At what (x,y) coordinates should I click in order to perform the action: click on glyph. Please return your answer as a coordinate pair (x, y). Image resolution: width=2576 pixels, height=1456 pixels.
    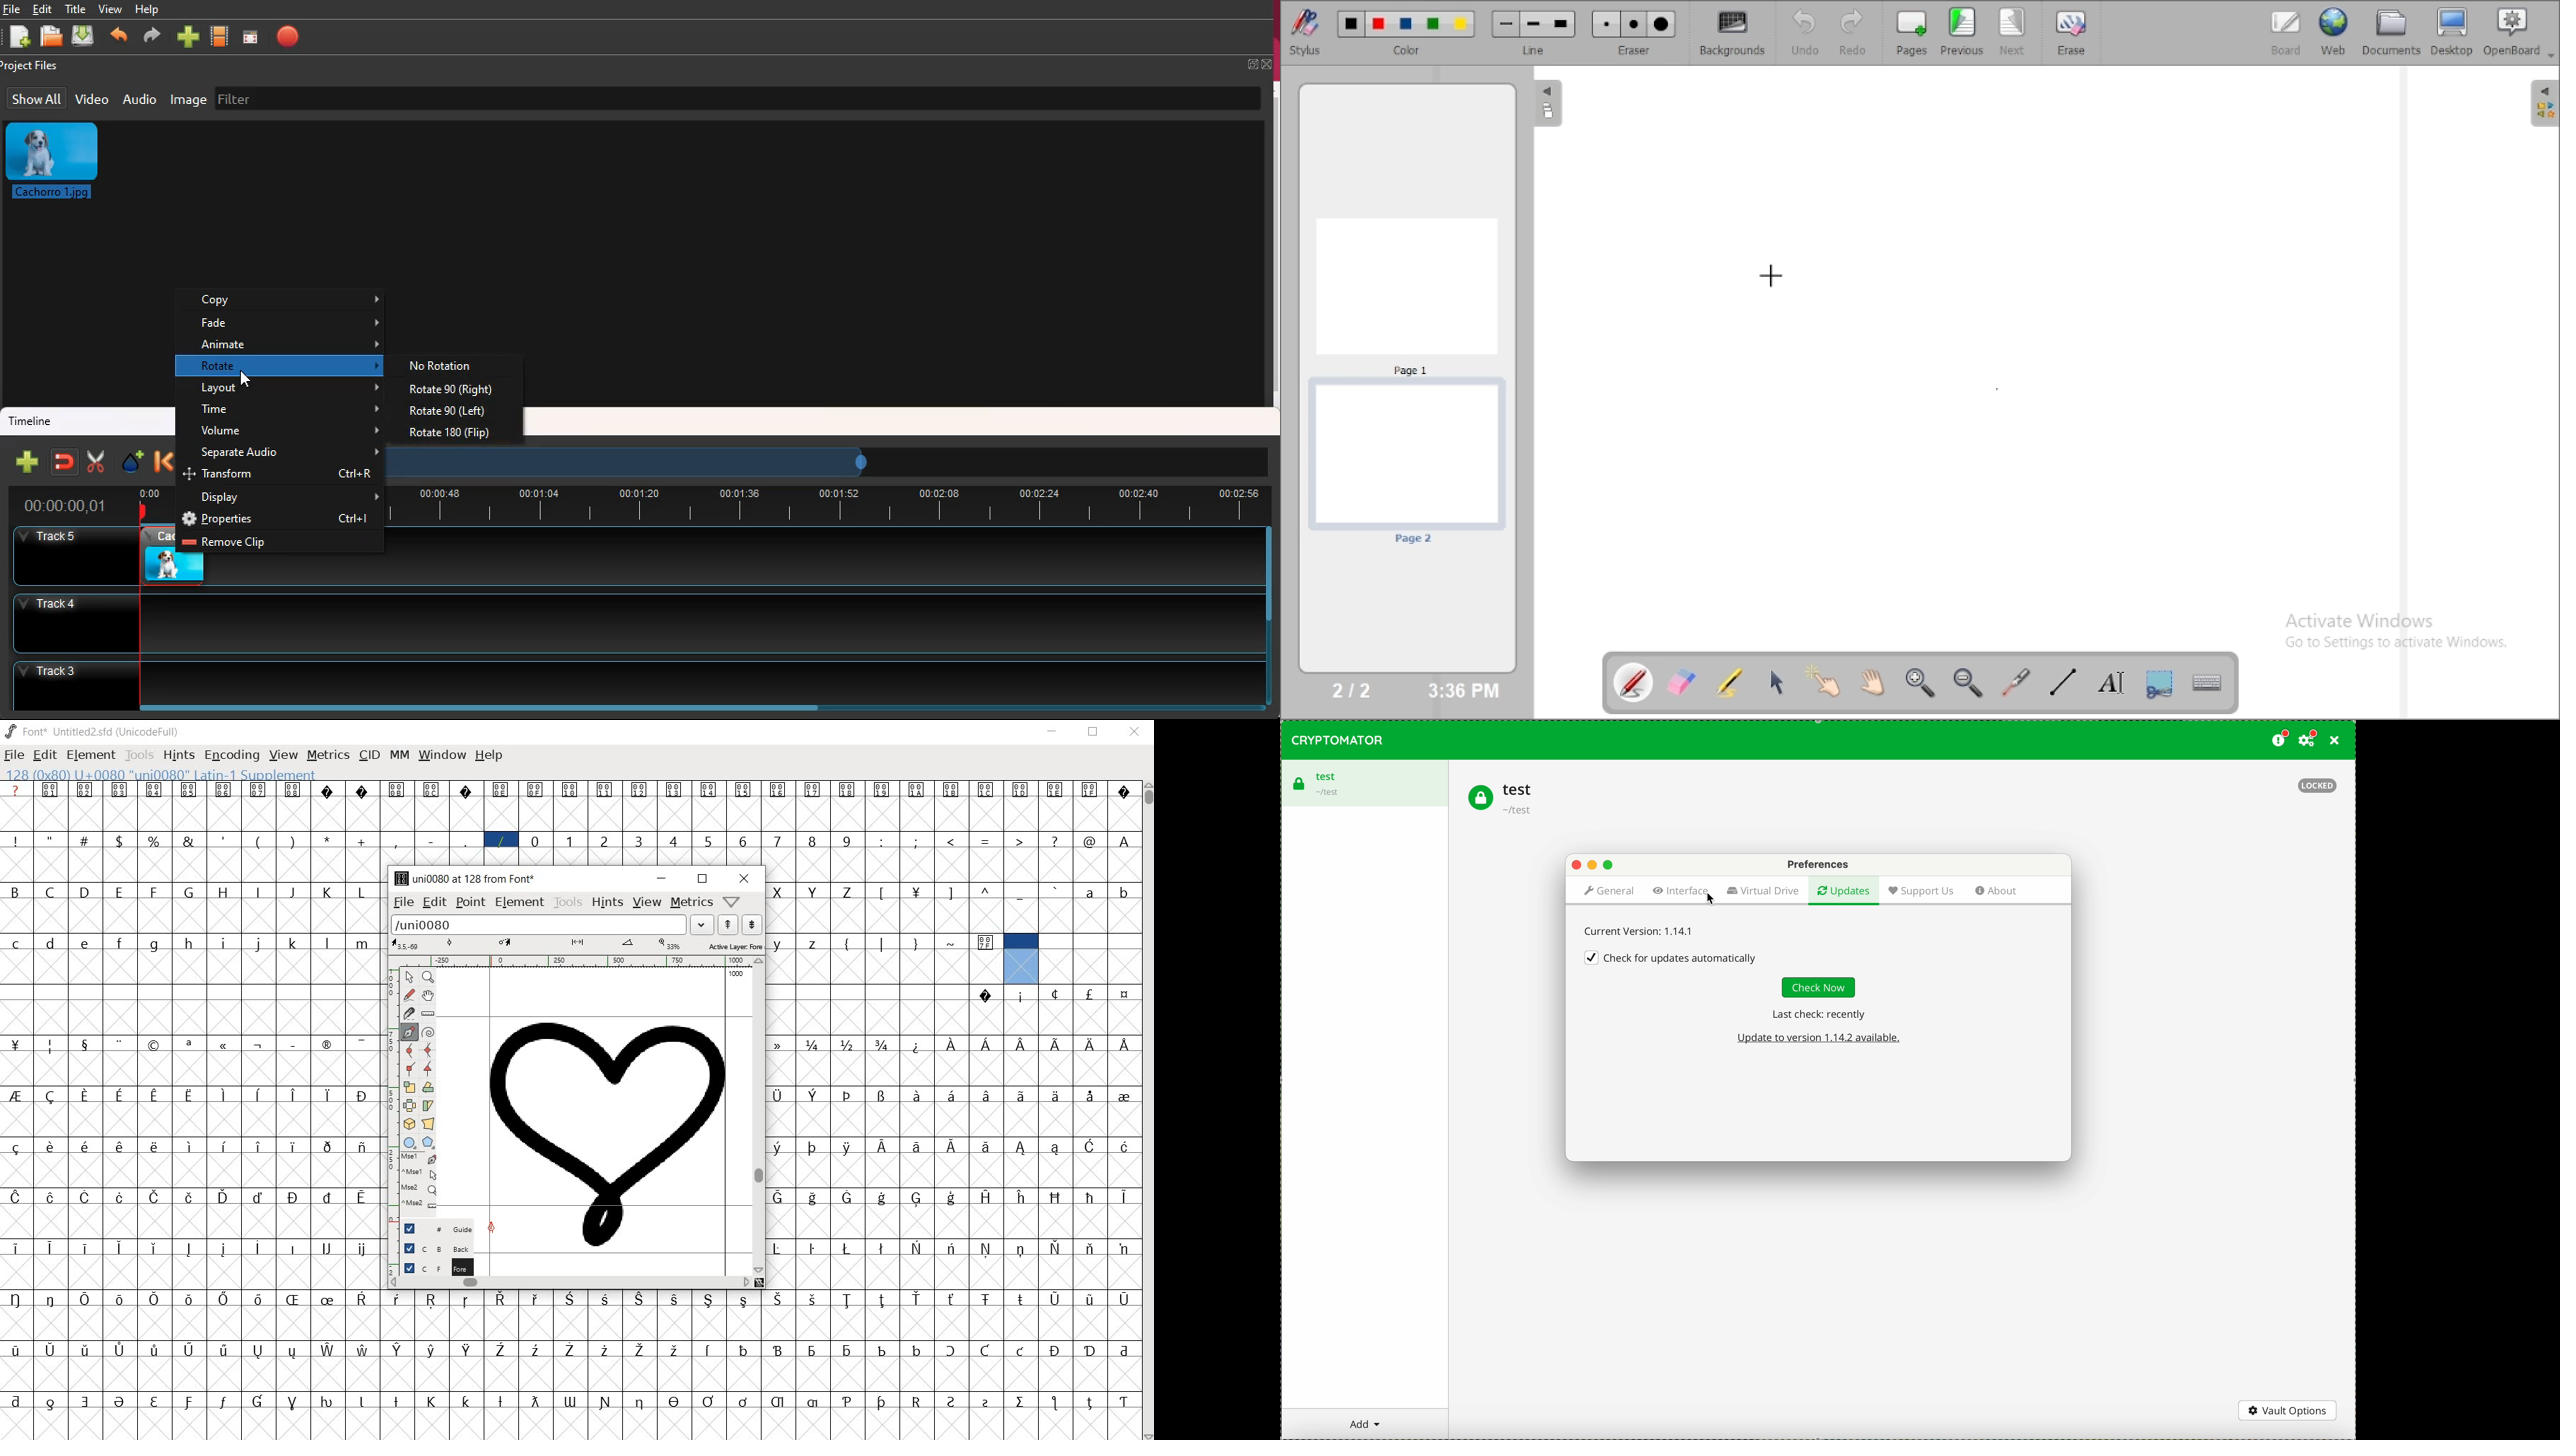
    Looking at the image, I should click on (536, 1351).